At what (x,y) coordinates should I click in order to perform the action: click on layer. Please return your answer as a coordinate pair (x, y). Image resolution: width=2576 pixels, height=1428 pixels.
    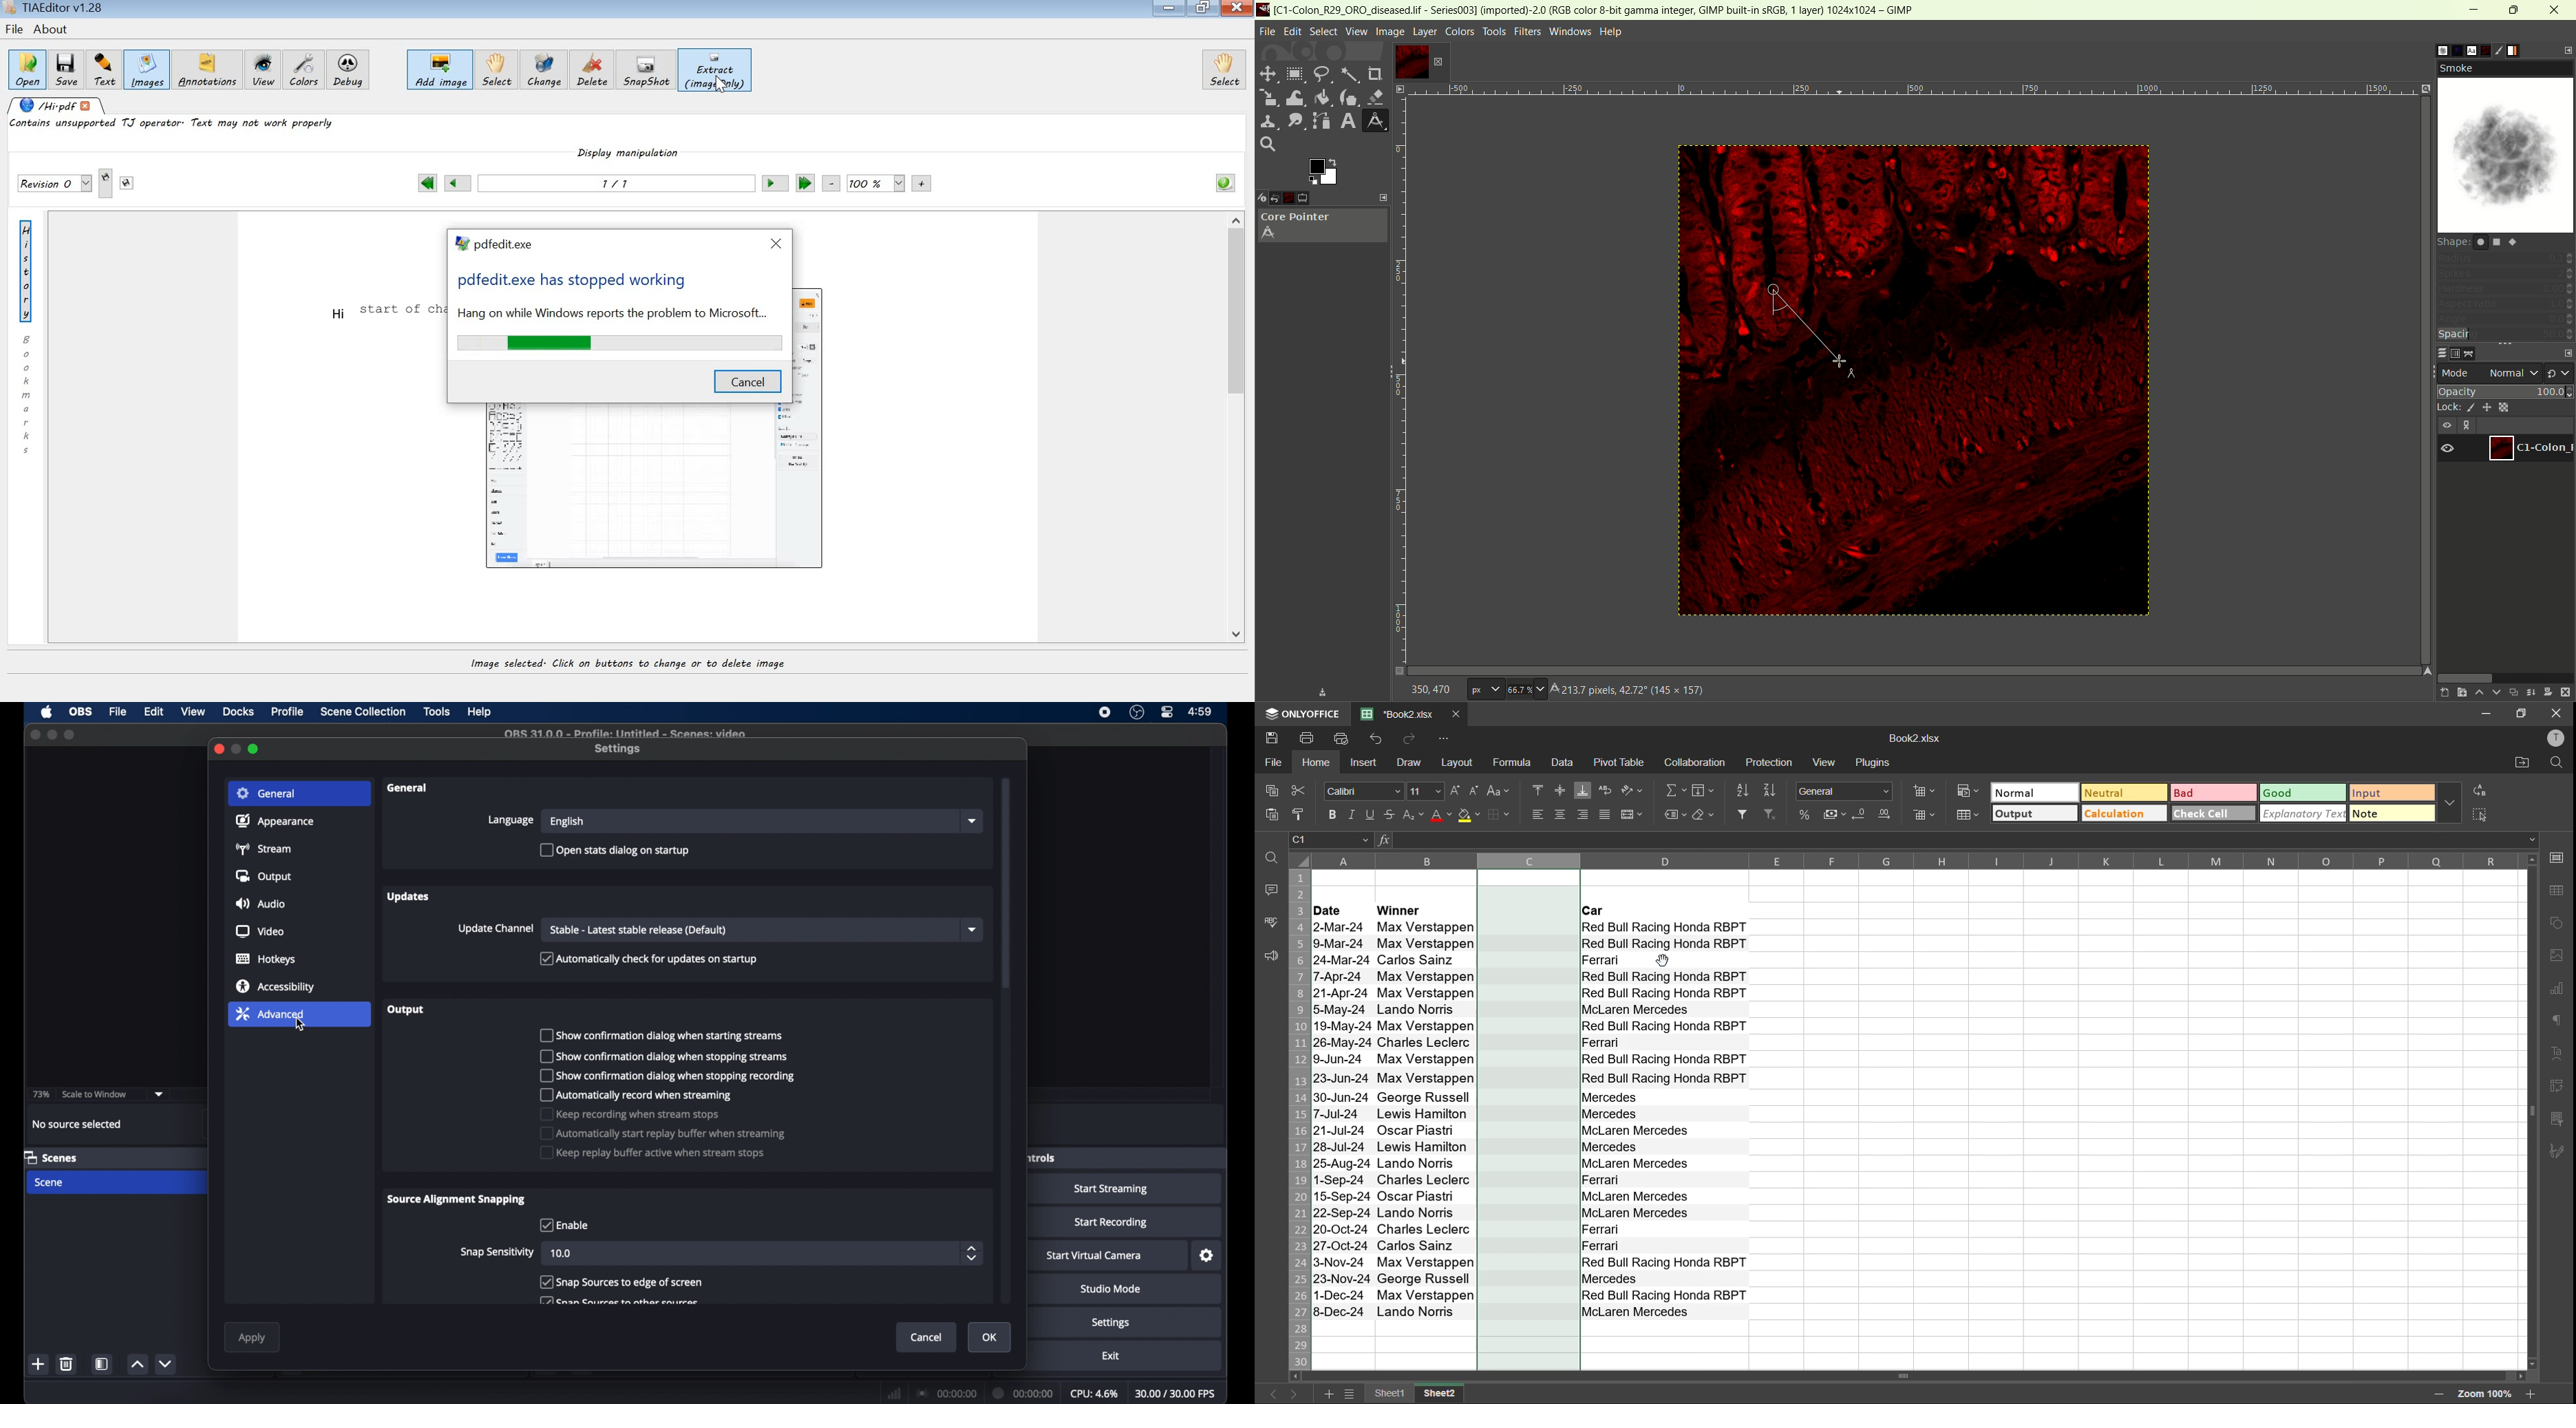
    Looking at the image, I should click on (1425, 32).